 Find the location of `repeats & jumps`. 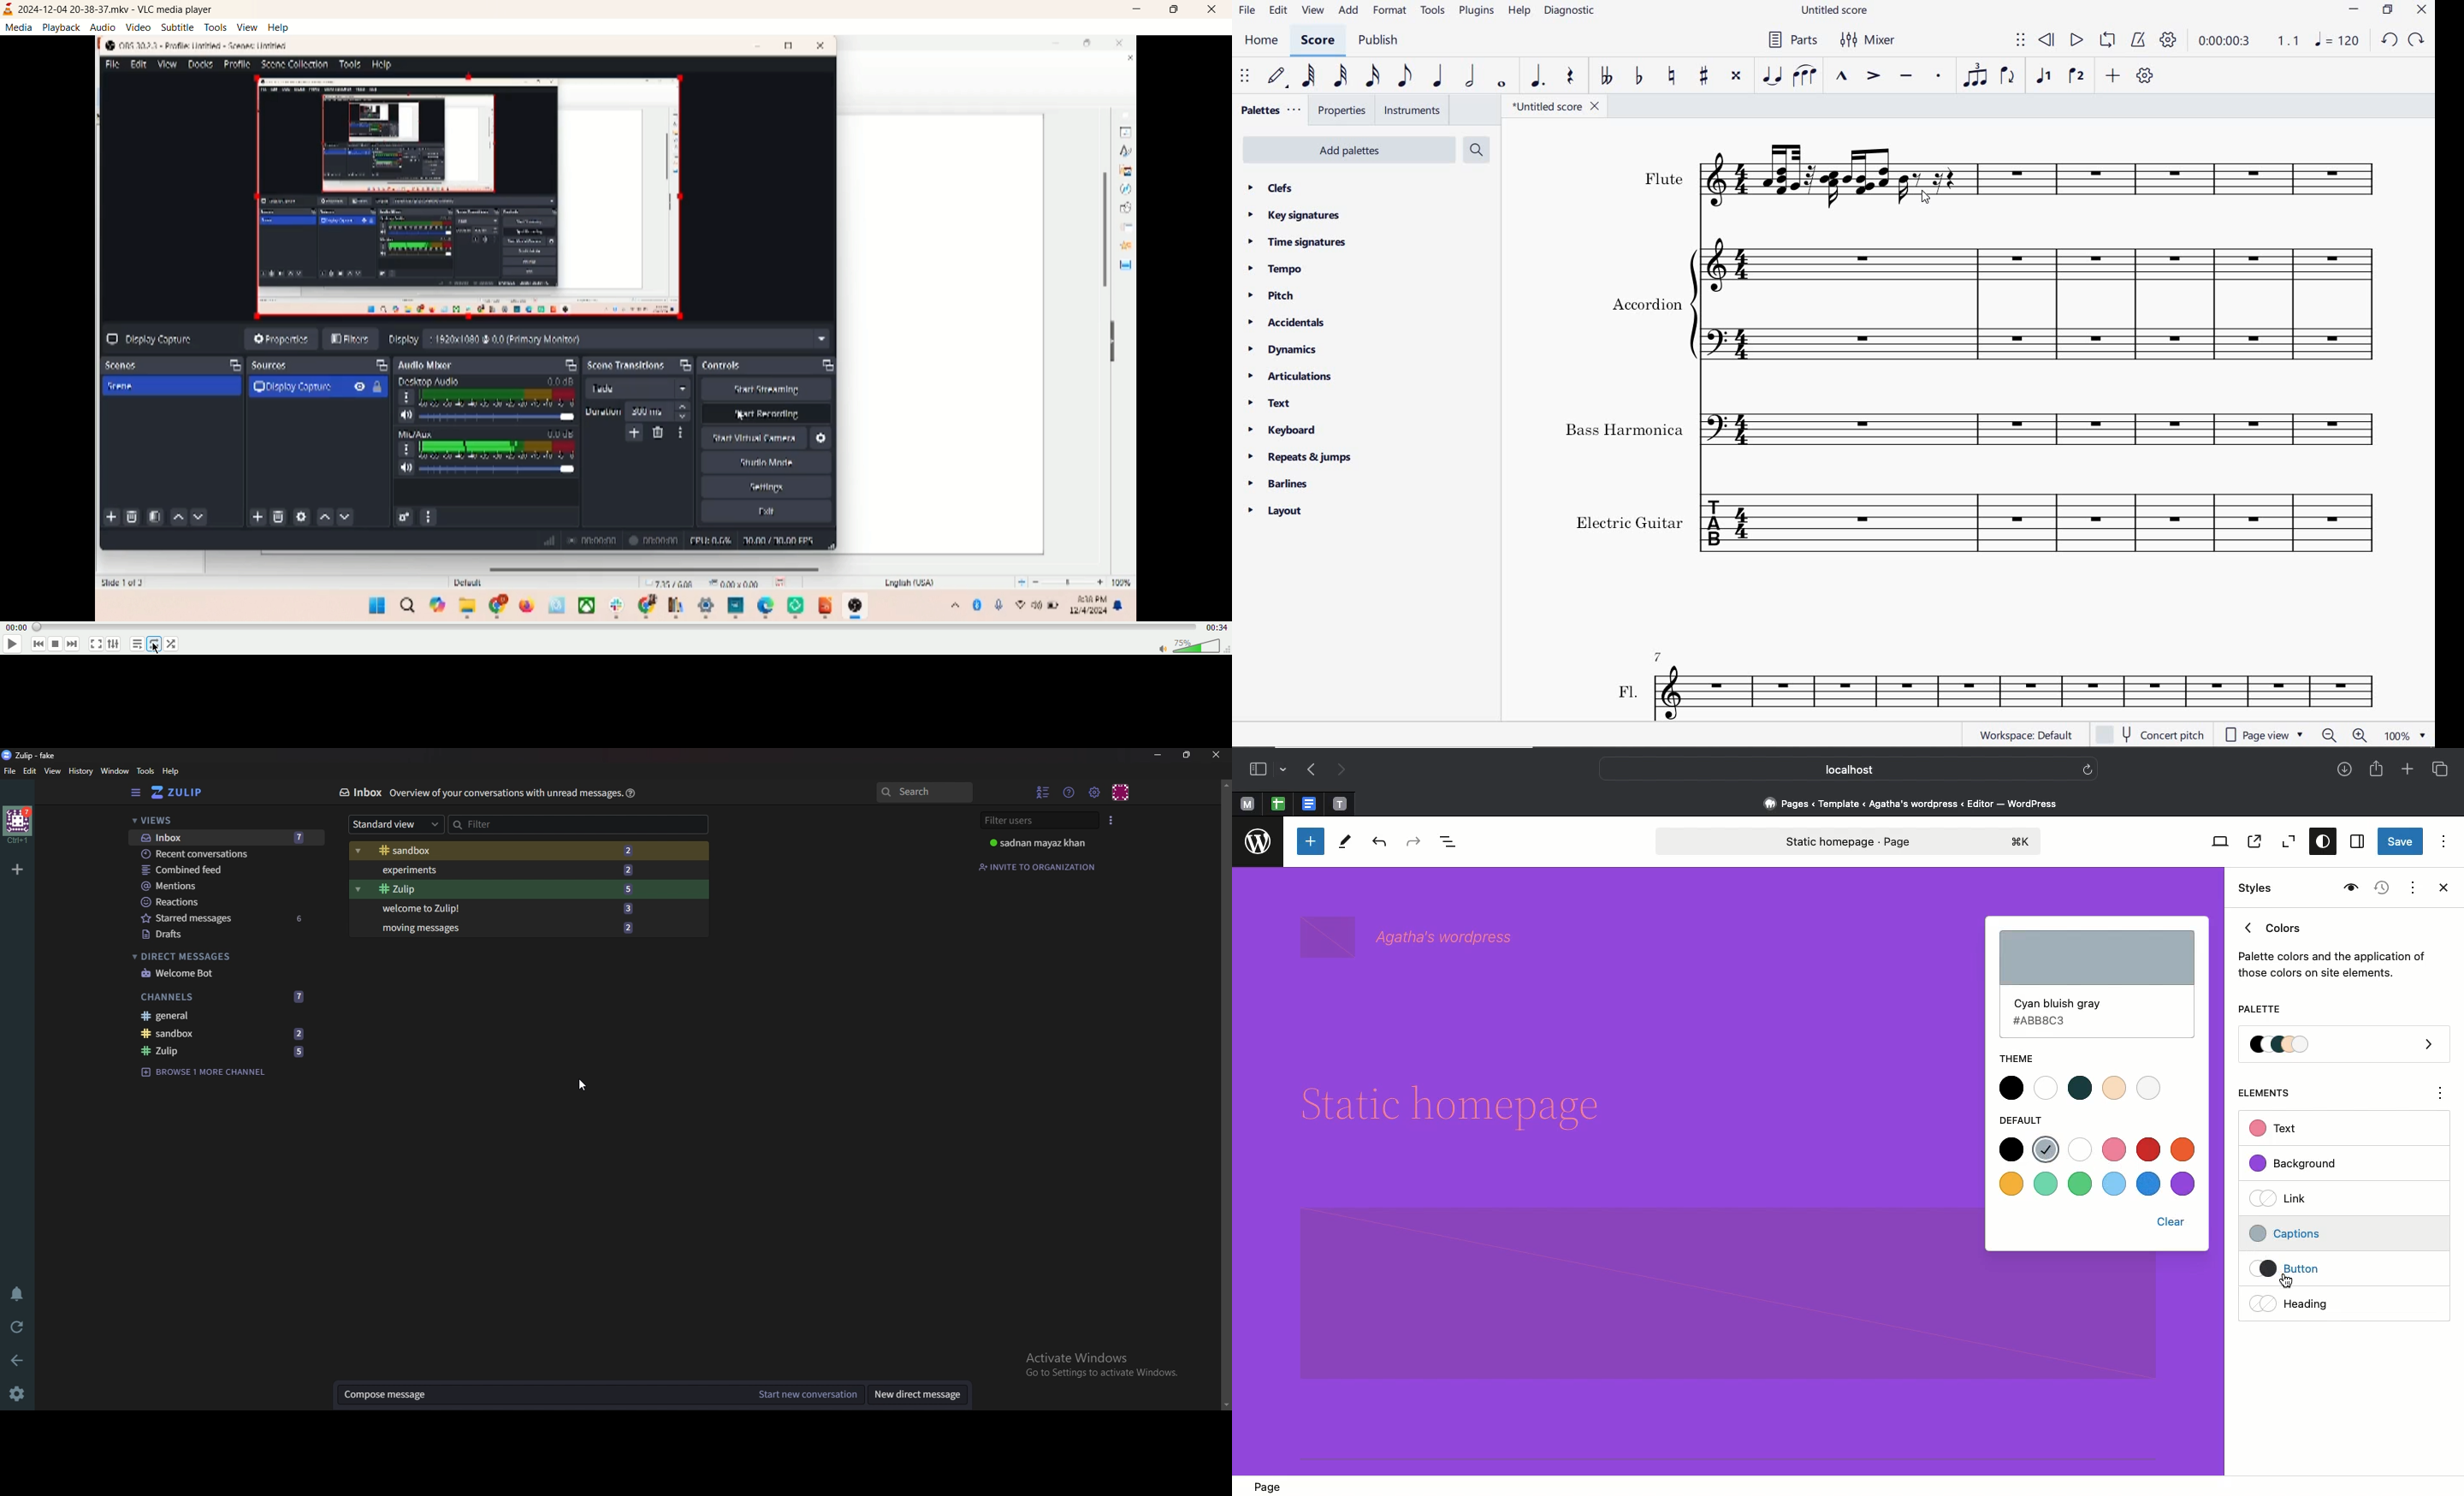

repeats & jumps is located at coordinates (1300, 457).